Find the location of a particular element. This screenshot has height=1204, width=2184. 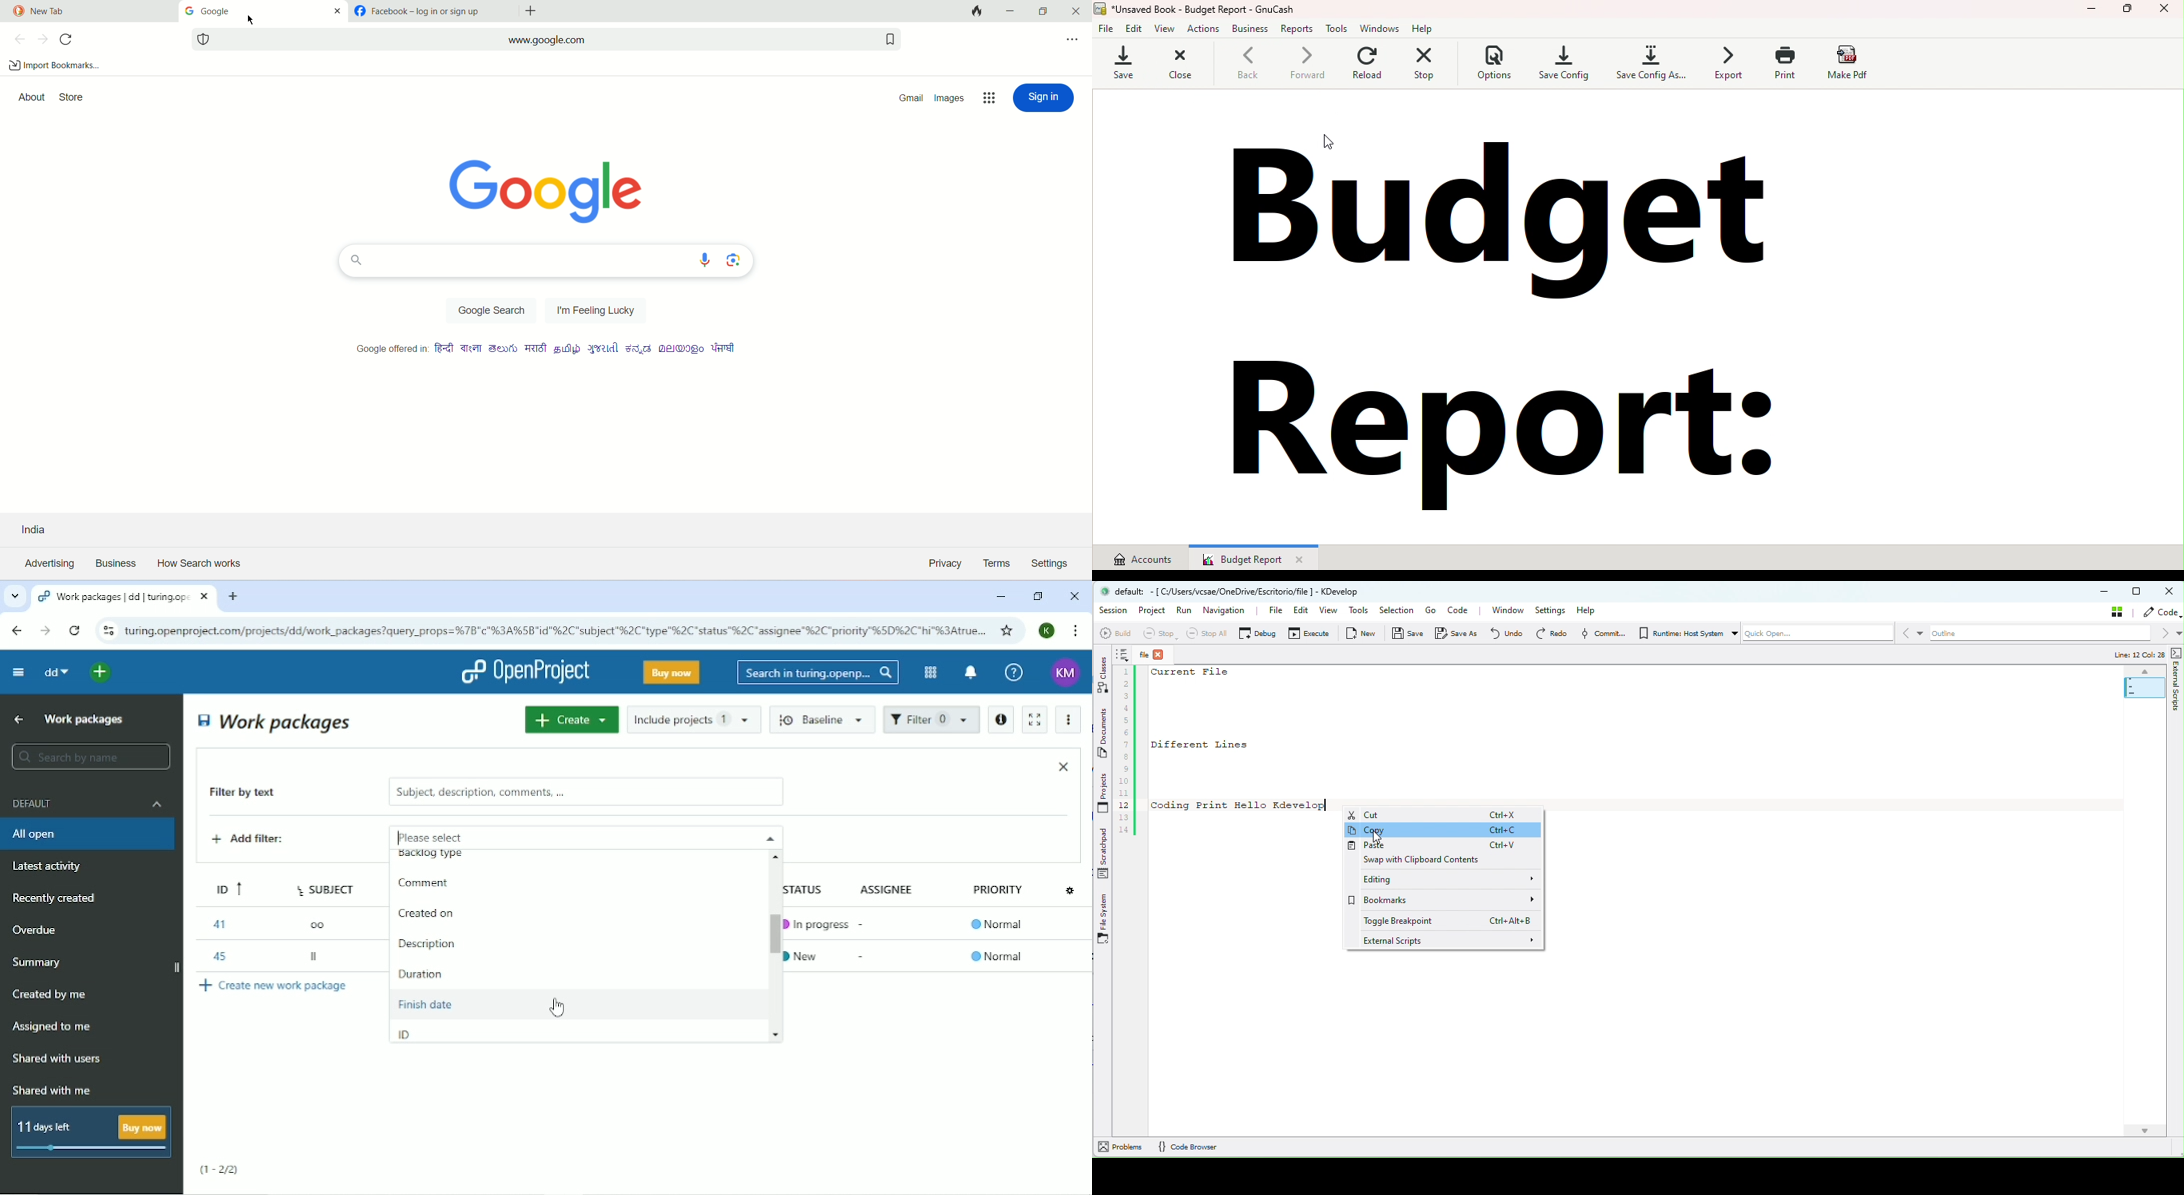

45 is located at coordinates (217, 954).